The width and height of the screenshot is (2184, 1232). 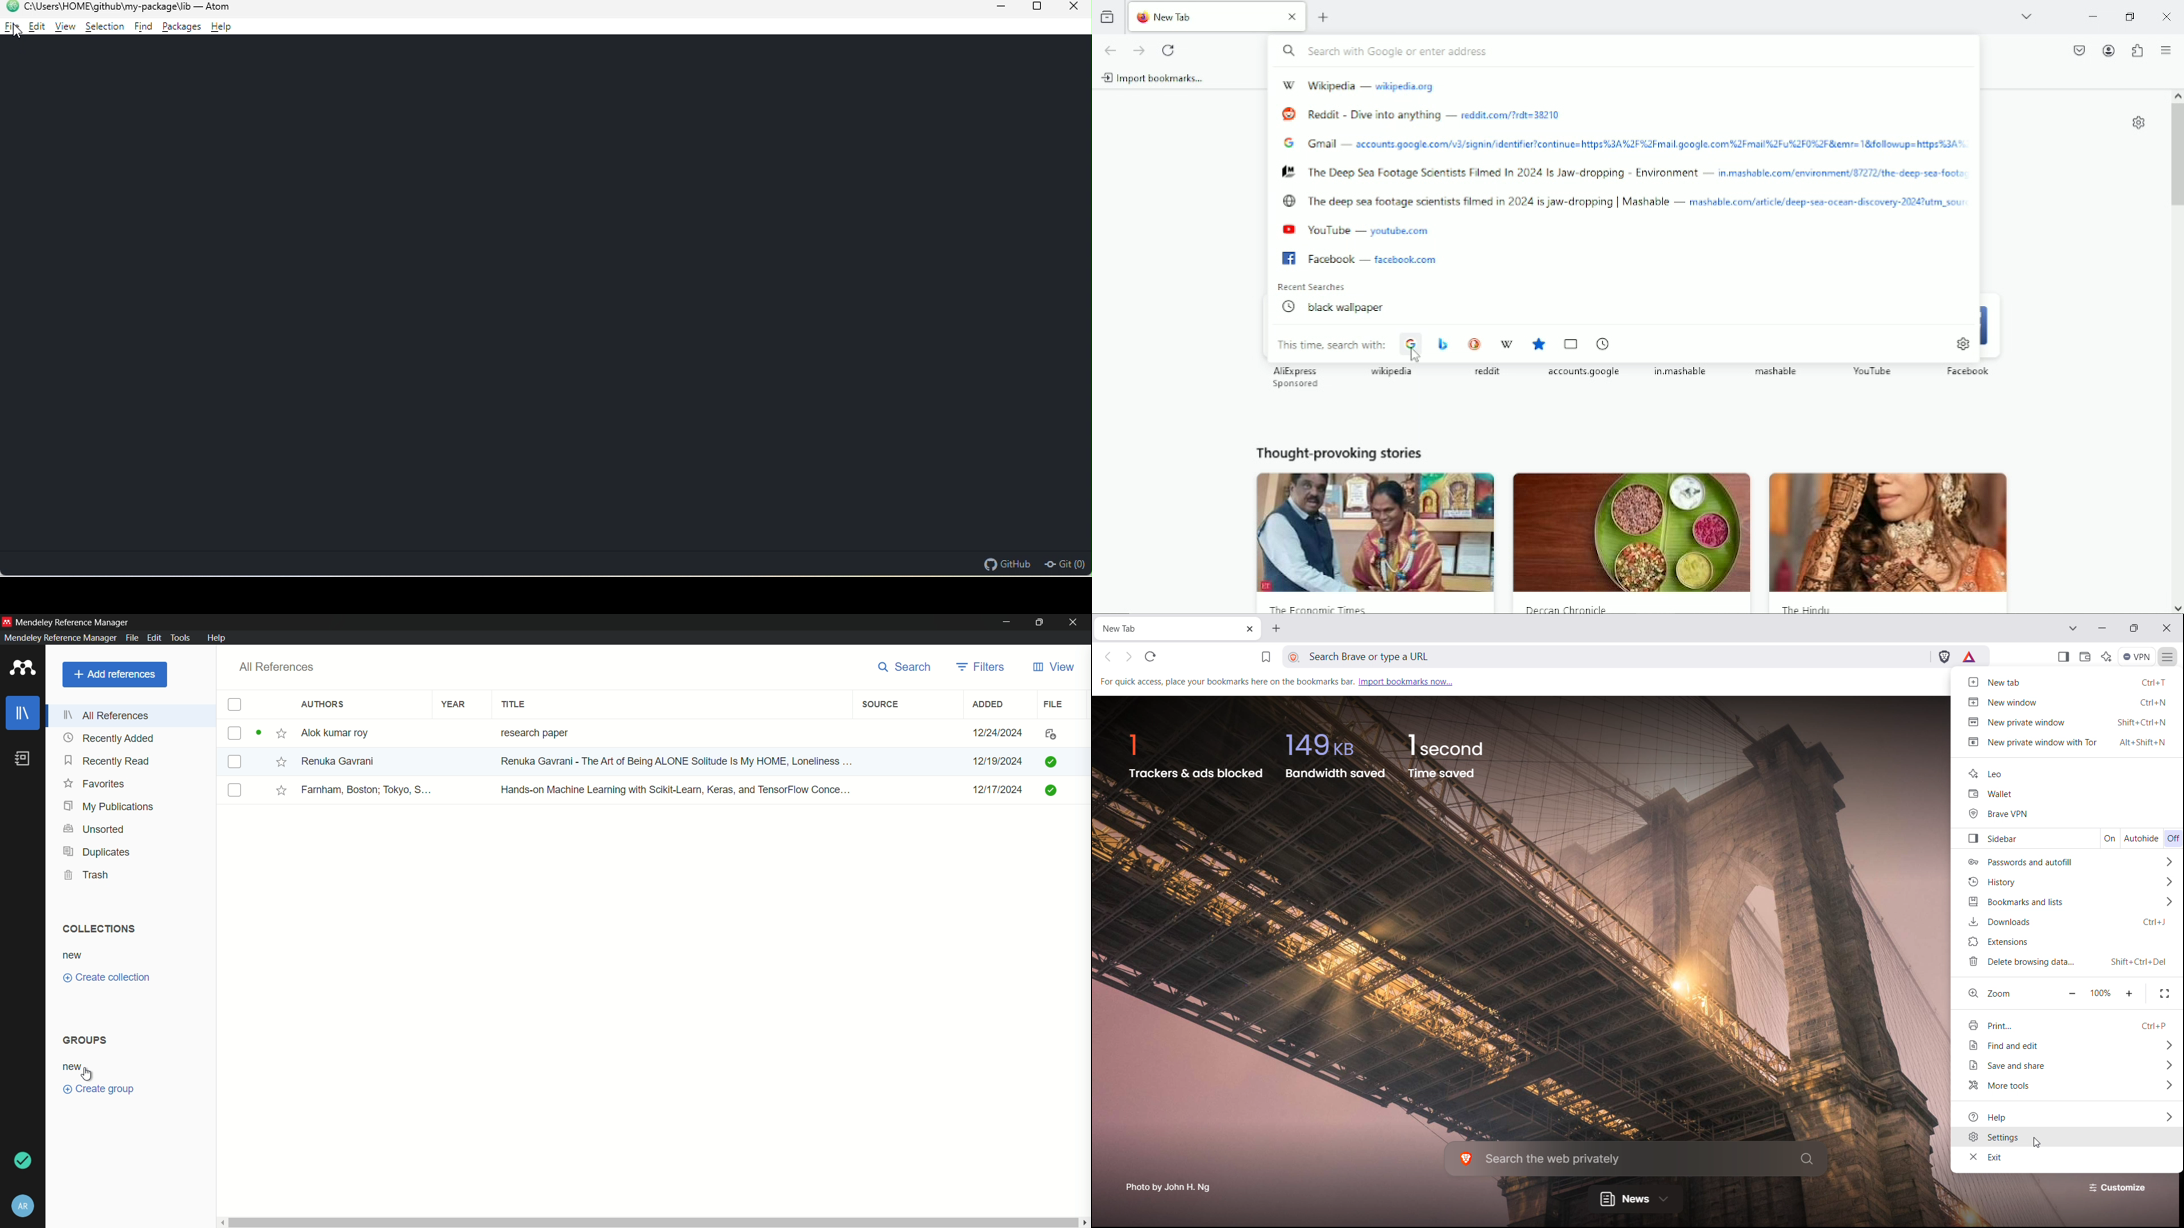 What do you see at coordinates (1250, 630) in the screenshot?
I see `close tab` at bounding box center [1250, 630].